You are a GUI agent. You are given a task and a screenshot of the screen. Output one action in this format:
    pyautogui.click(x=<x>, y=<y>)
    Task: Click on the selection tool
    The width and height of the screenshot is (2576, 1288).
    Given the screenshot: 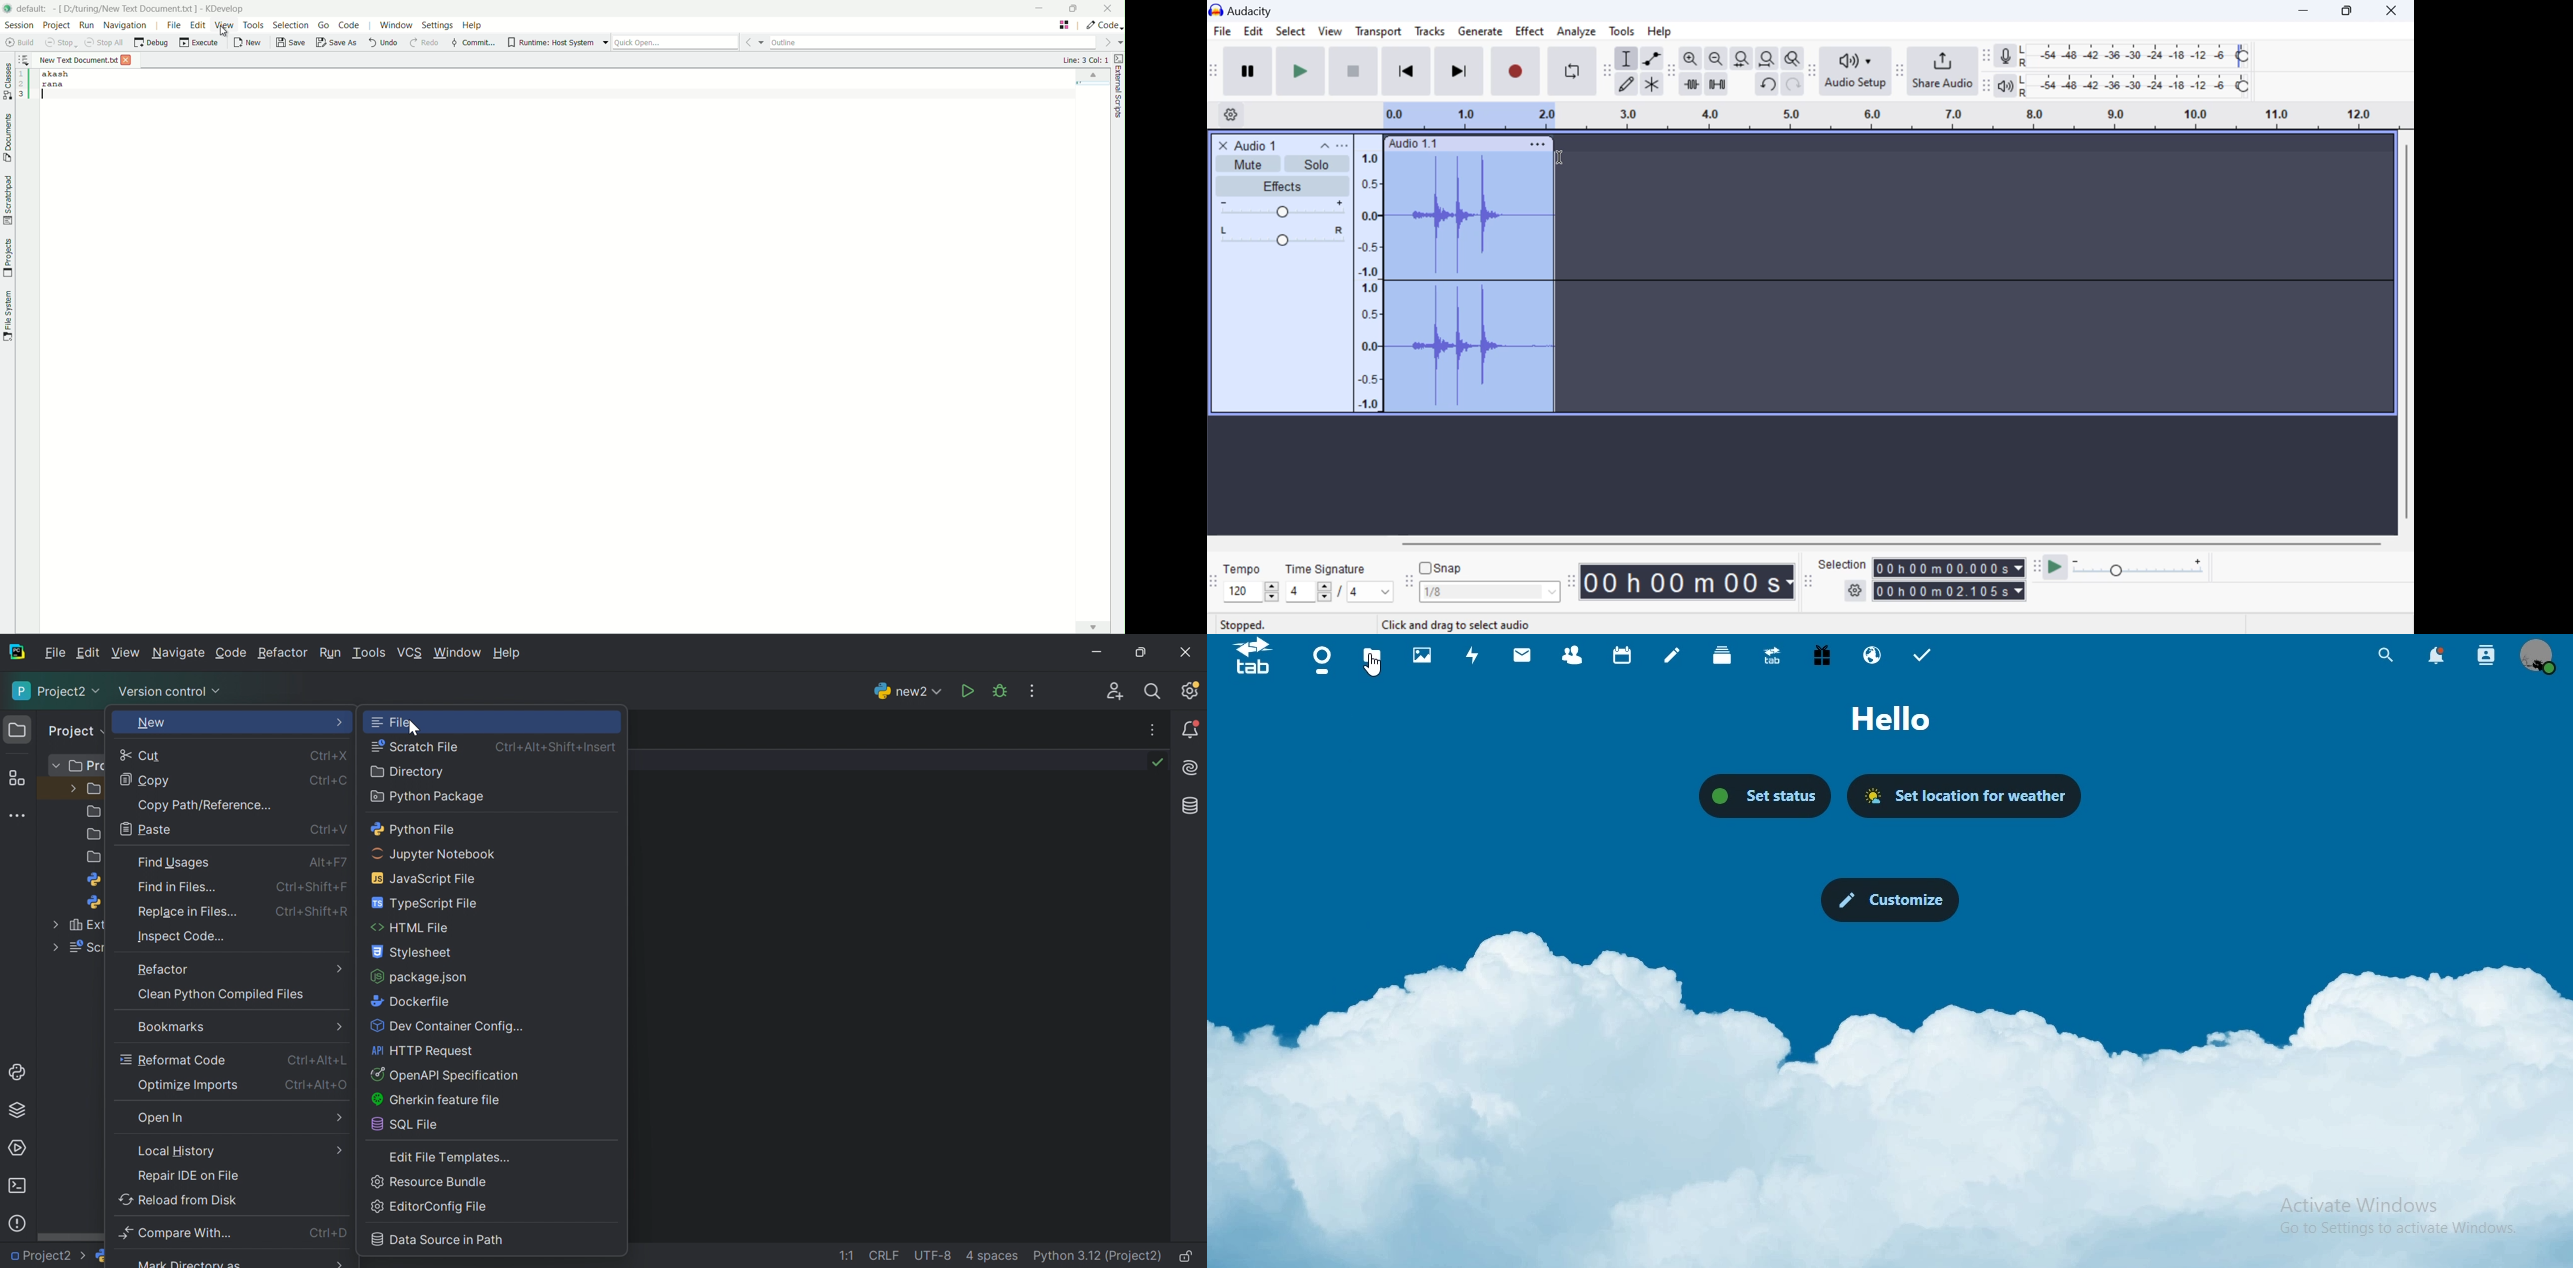 What is the action you would take?
    pyautogui.click(x=1628, y=60)
    